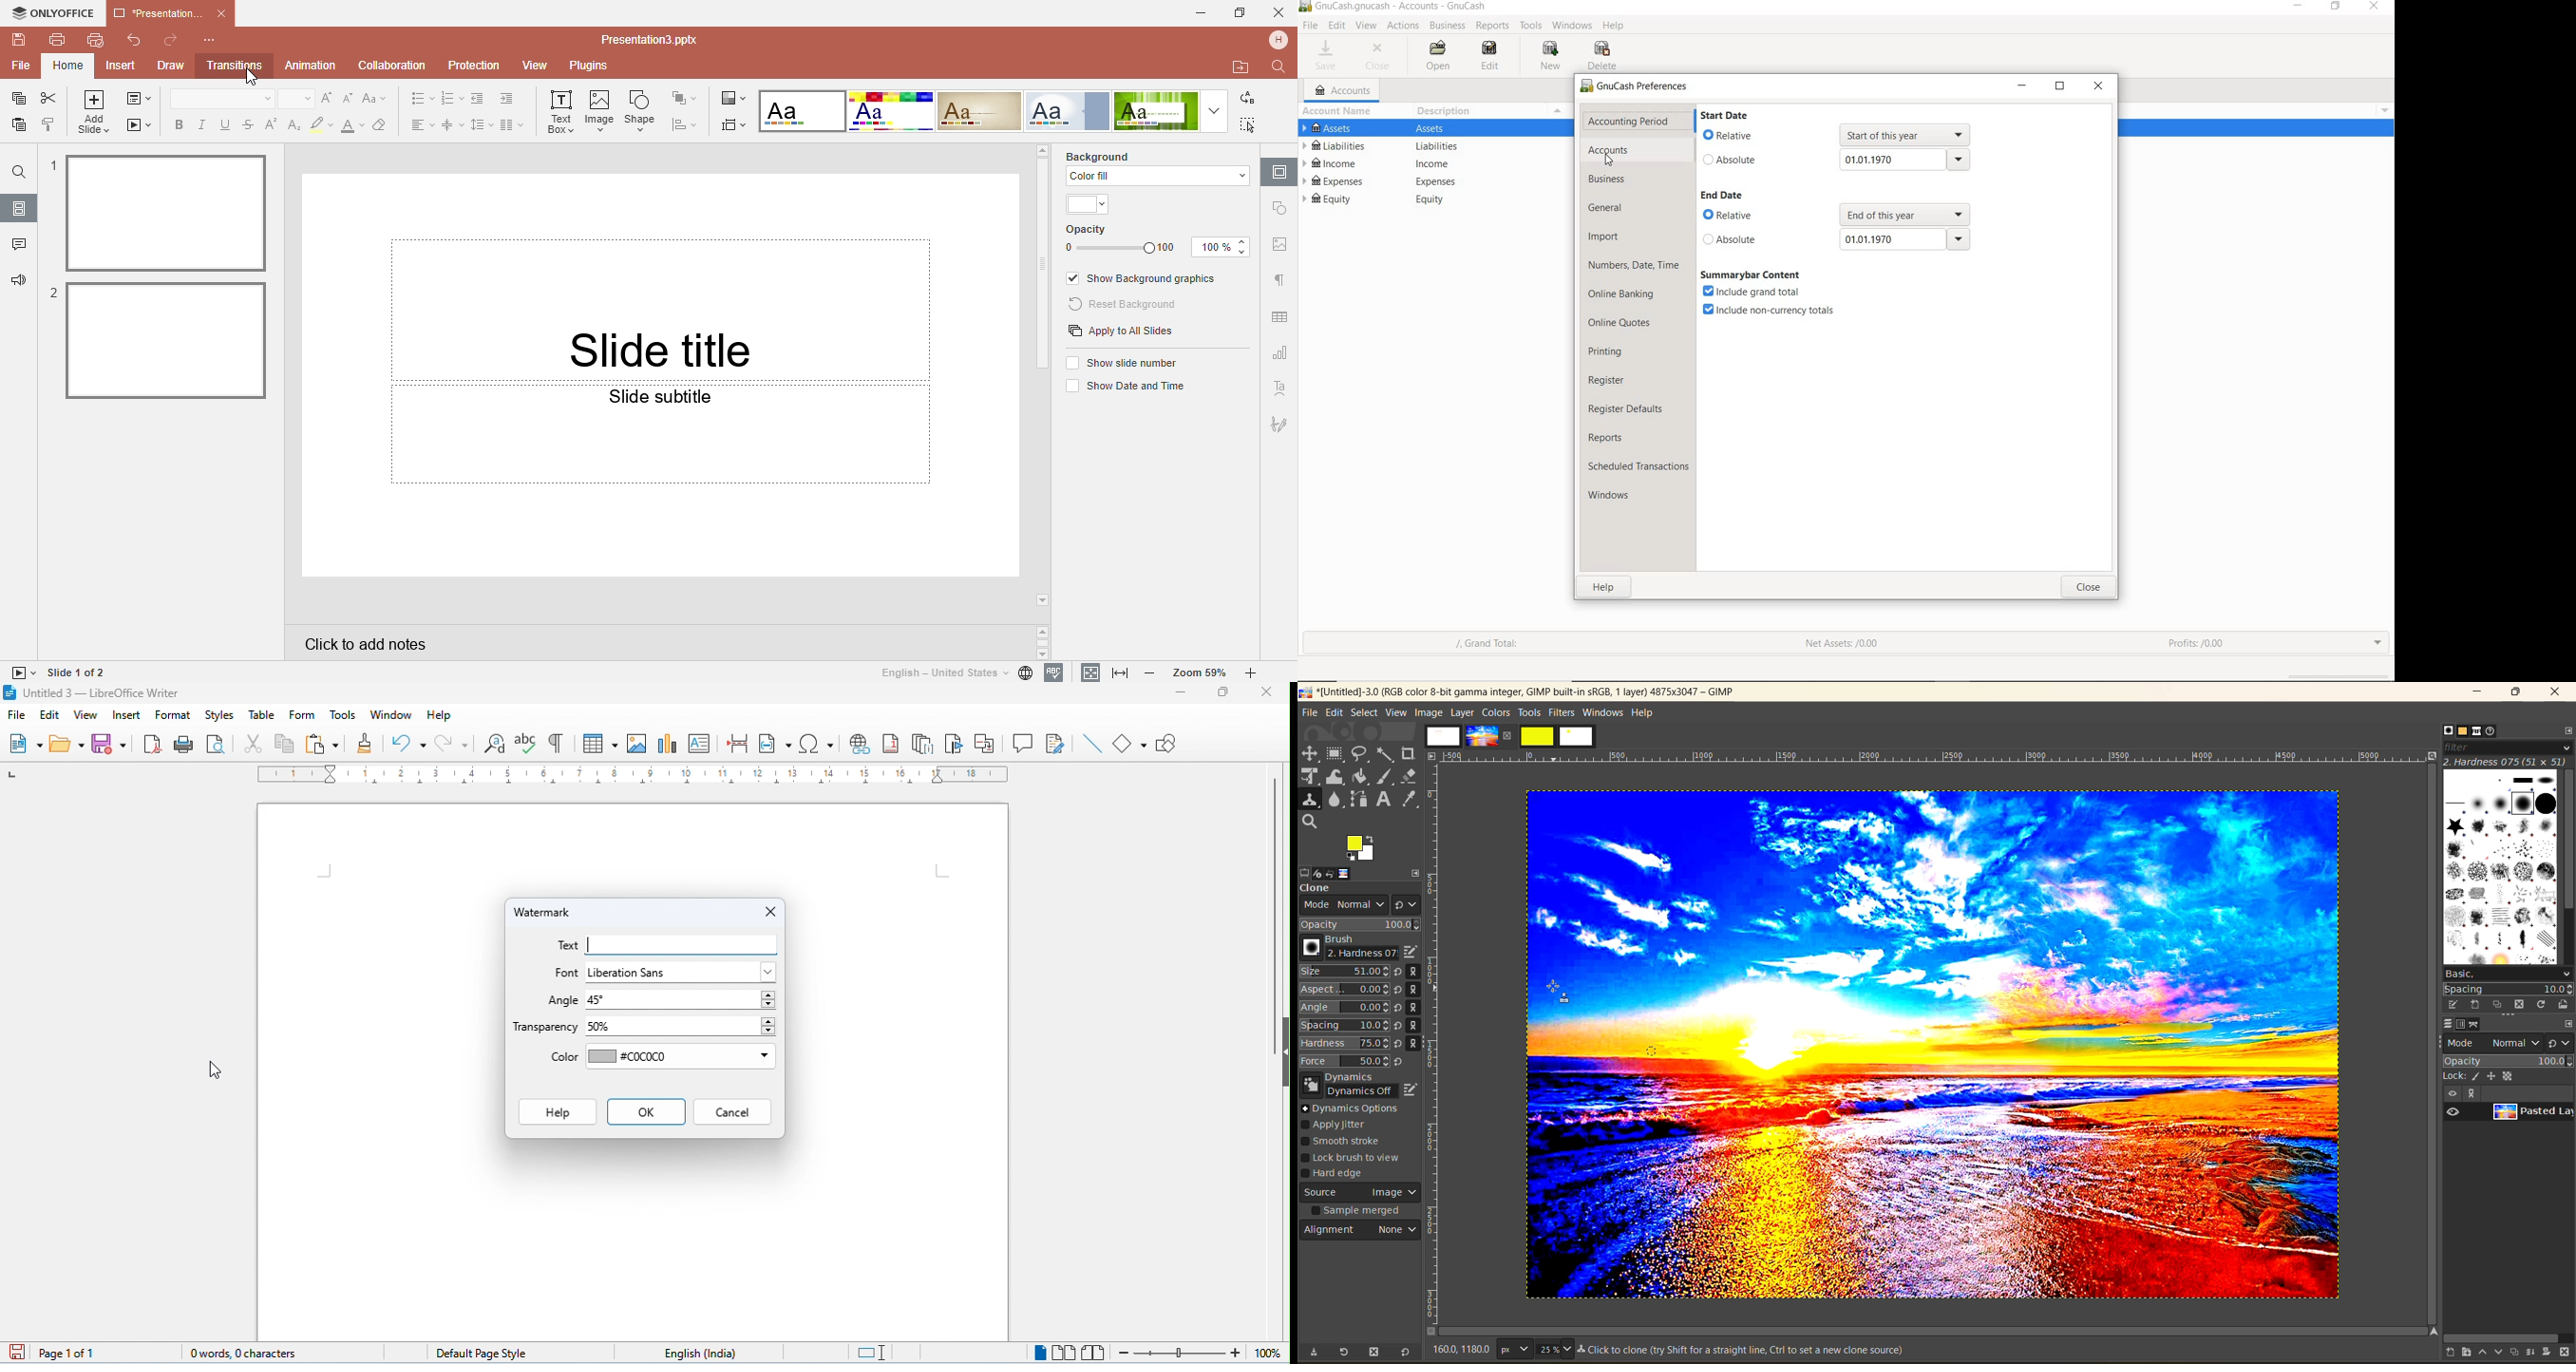  I want to click on insert text box, so click(702, 742).